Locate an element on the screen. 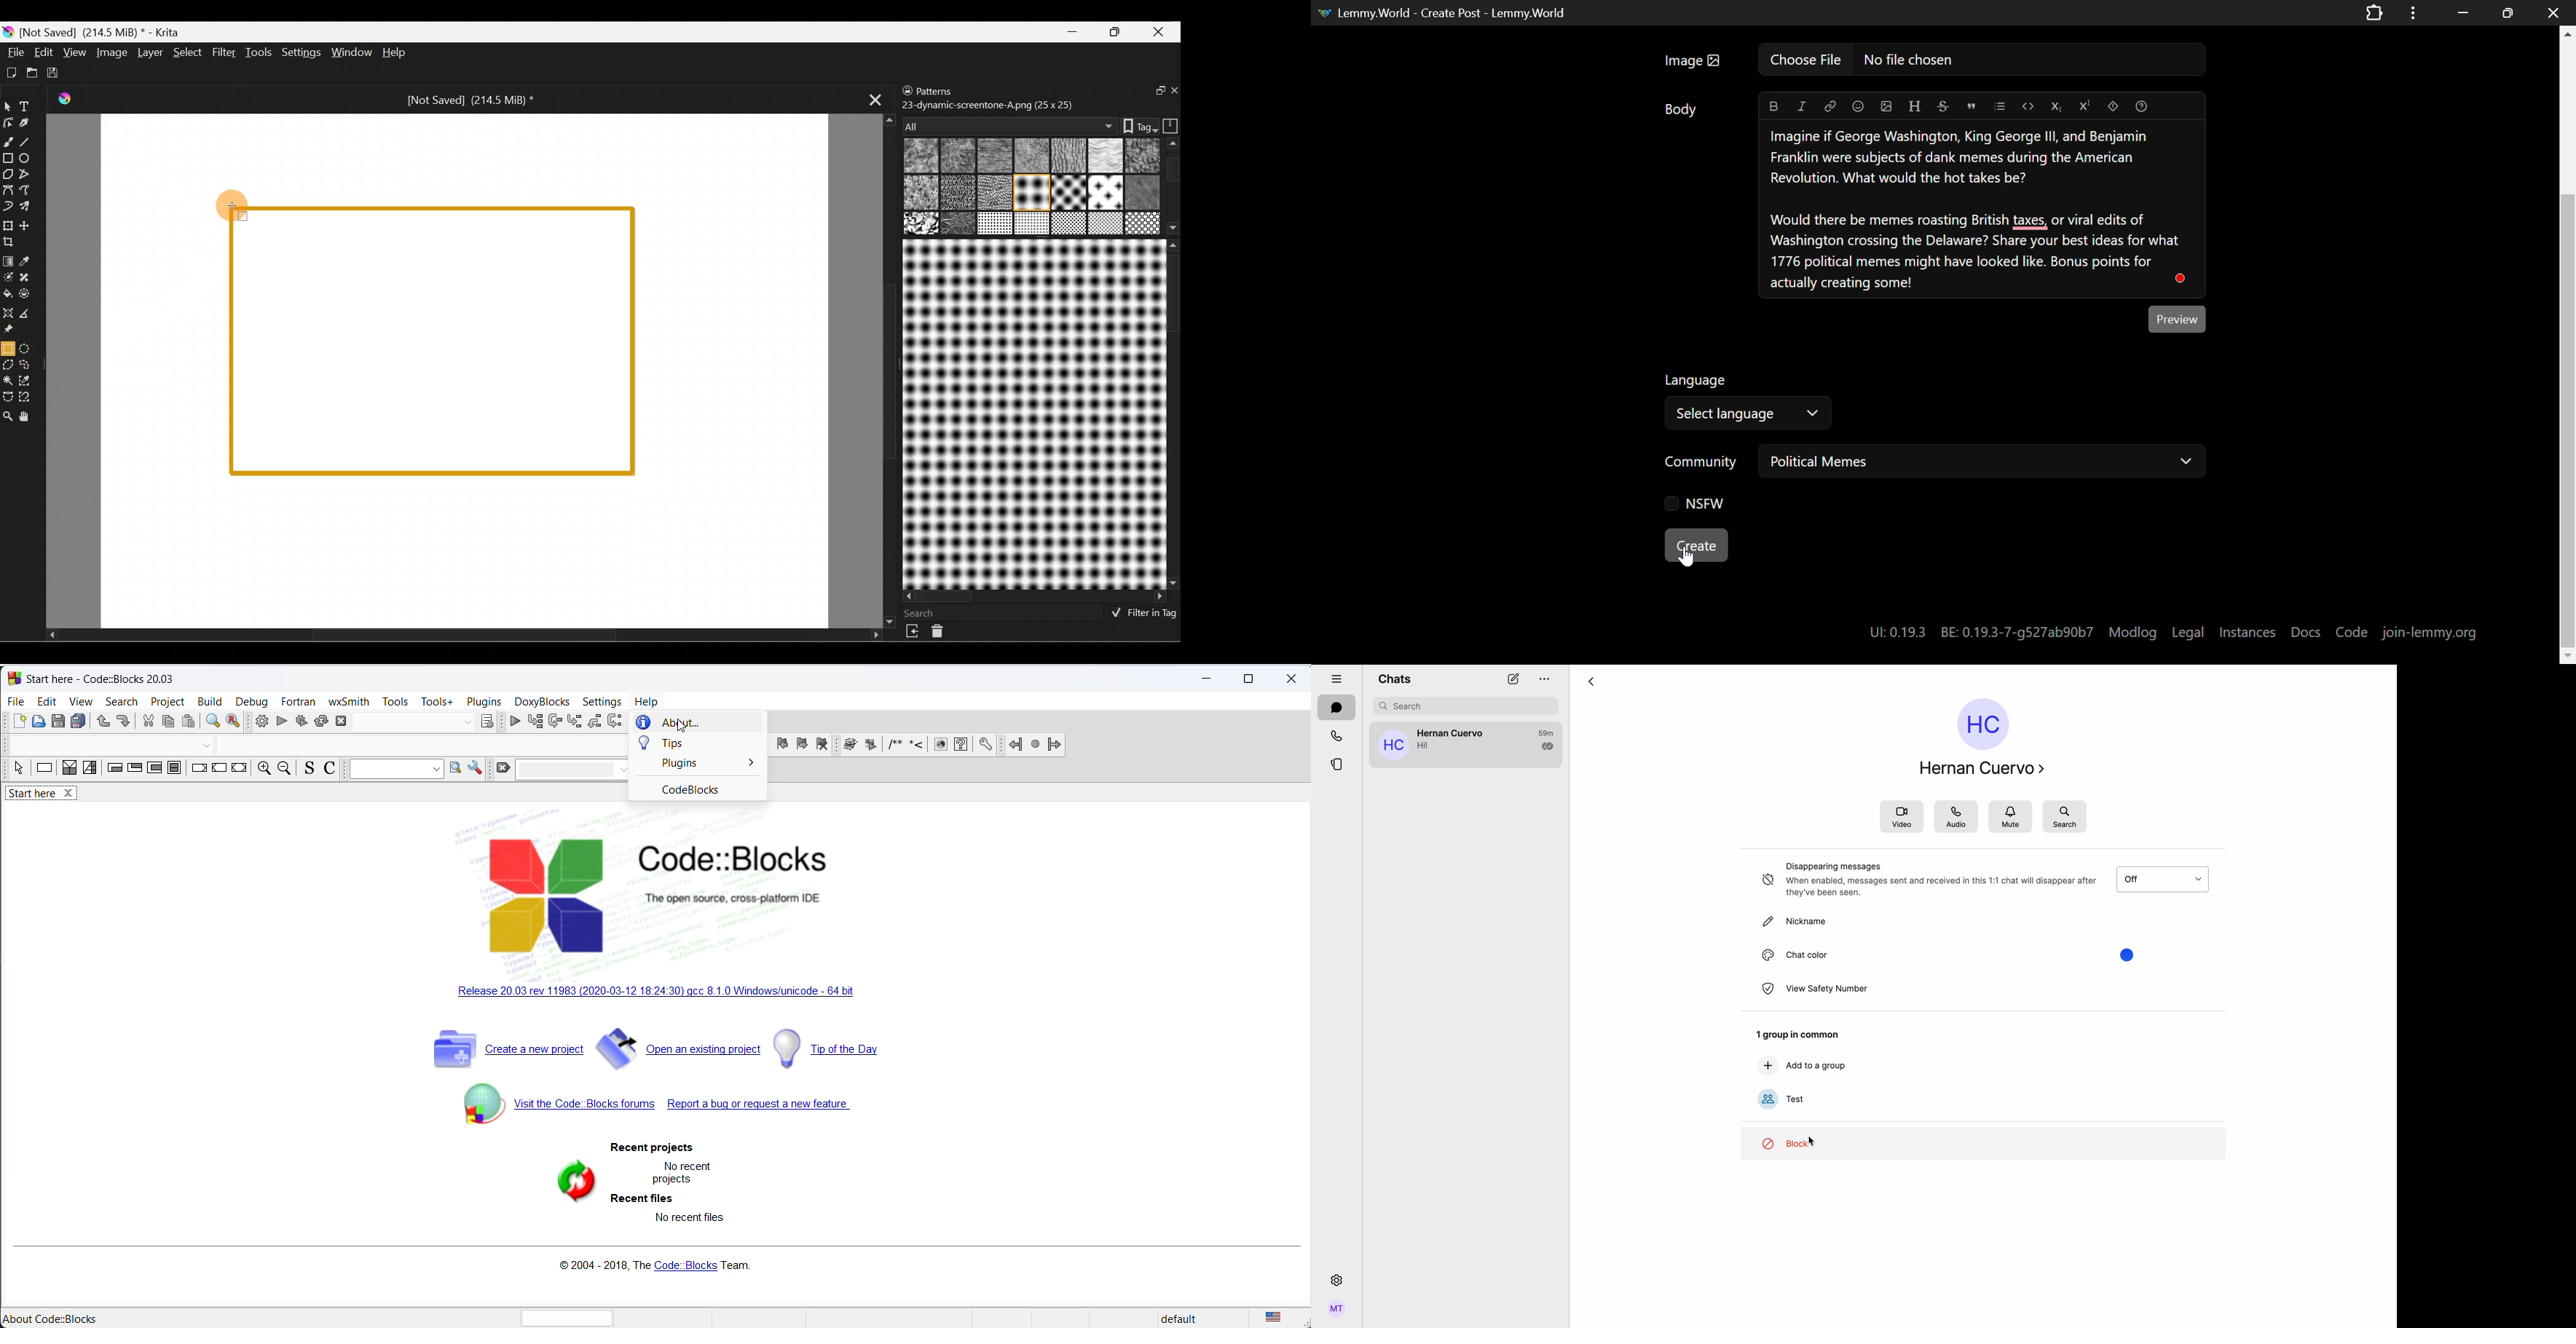 The image size is (2576, 1344). stories is located at coordinates (1338, 766).